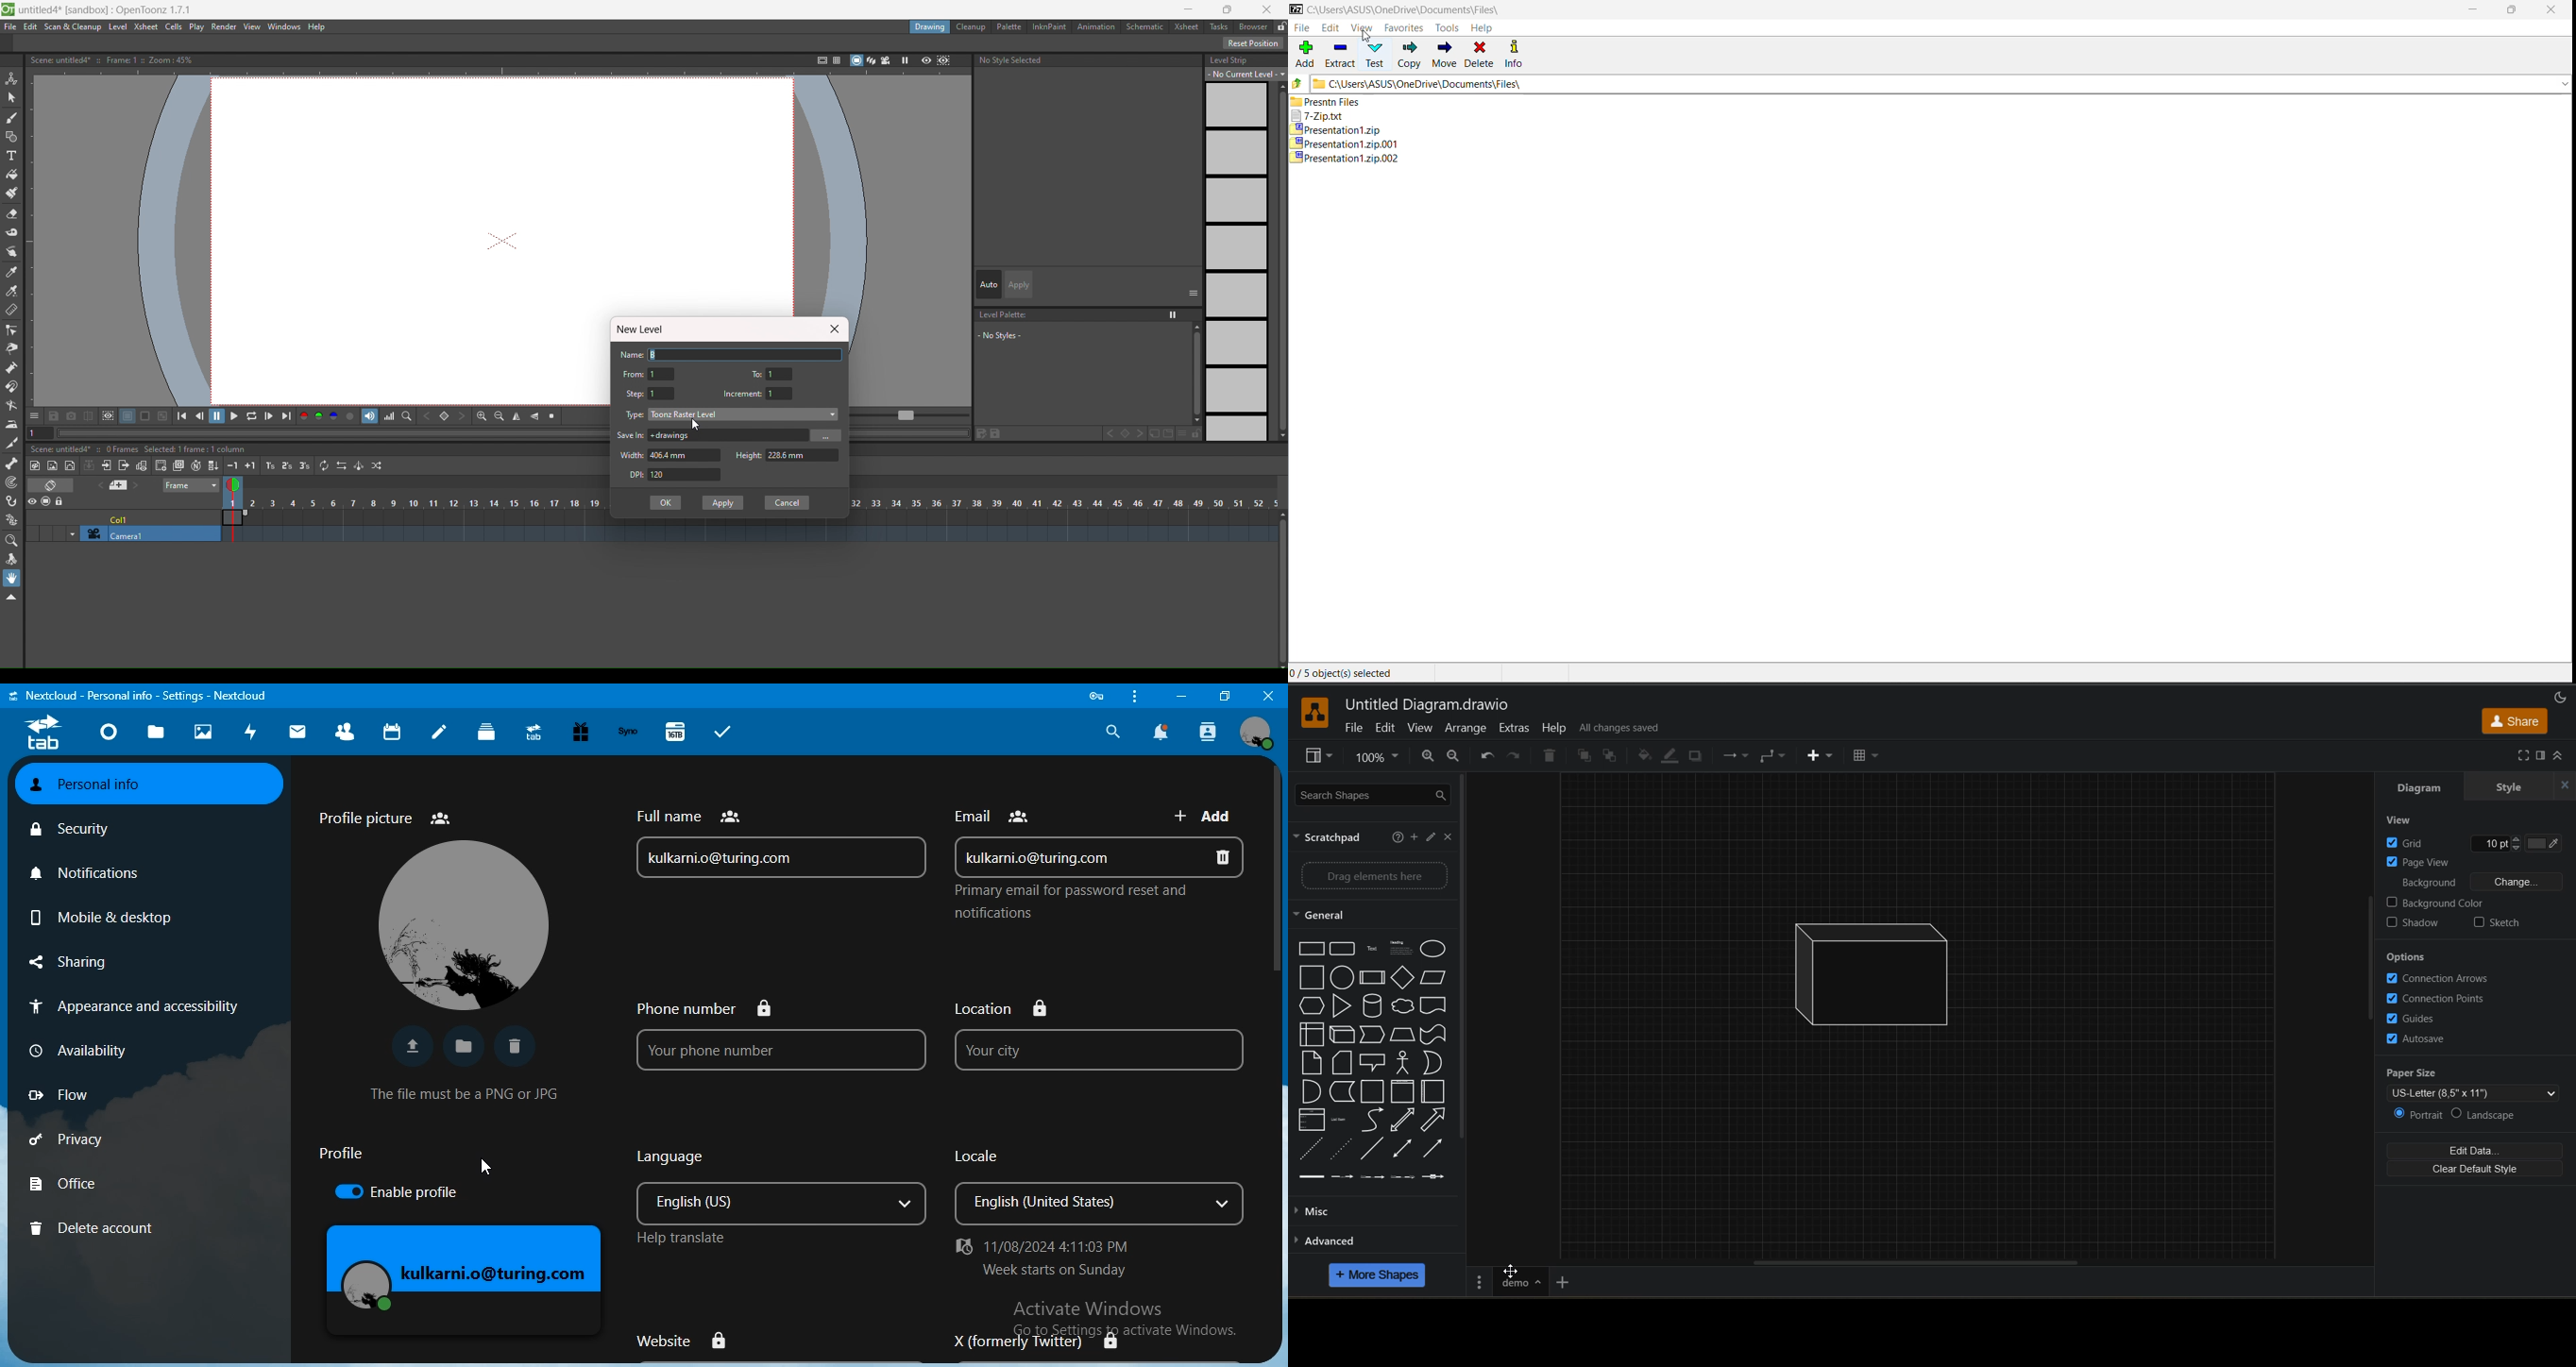 This screenshot has width=2576, height=1372. What do you see at coordinates (2403, 821) in the screenshot?
I see `view` at bounding box center [2403, 821].